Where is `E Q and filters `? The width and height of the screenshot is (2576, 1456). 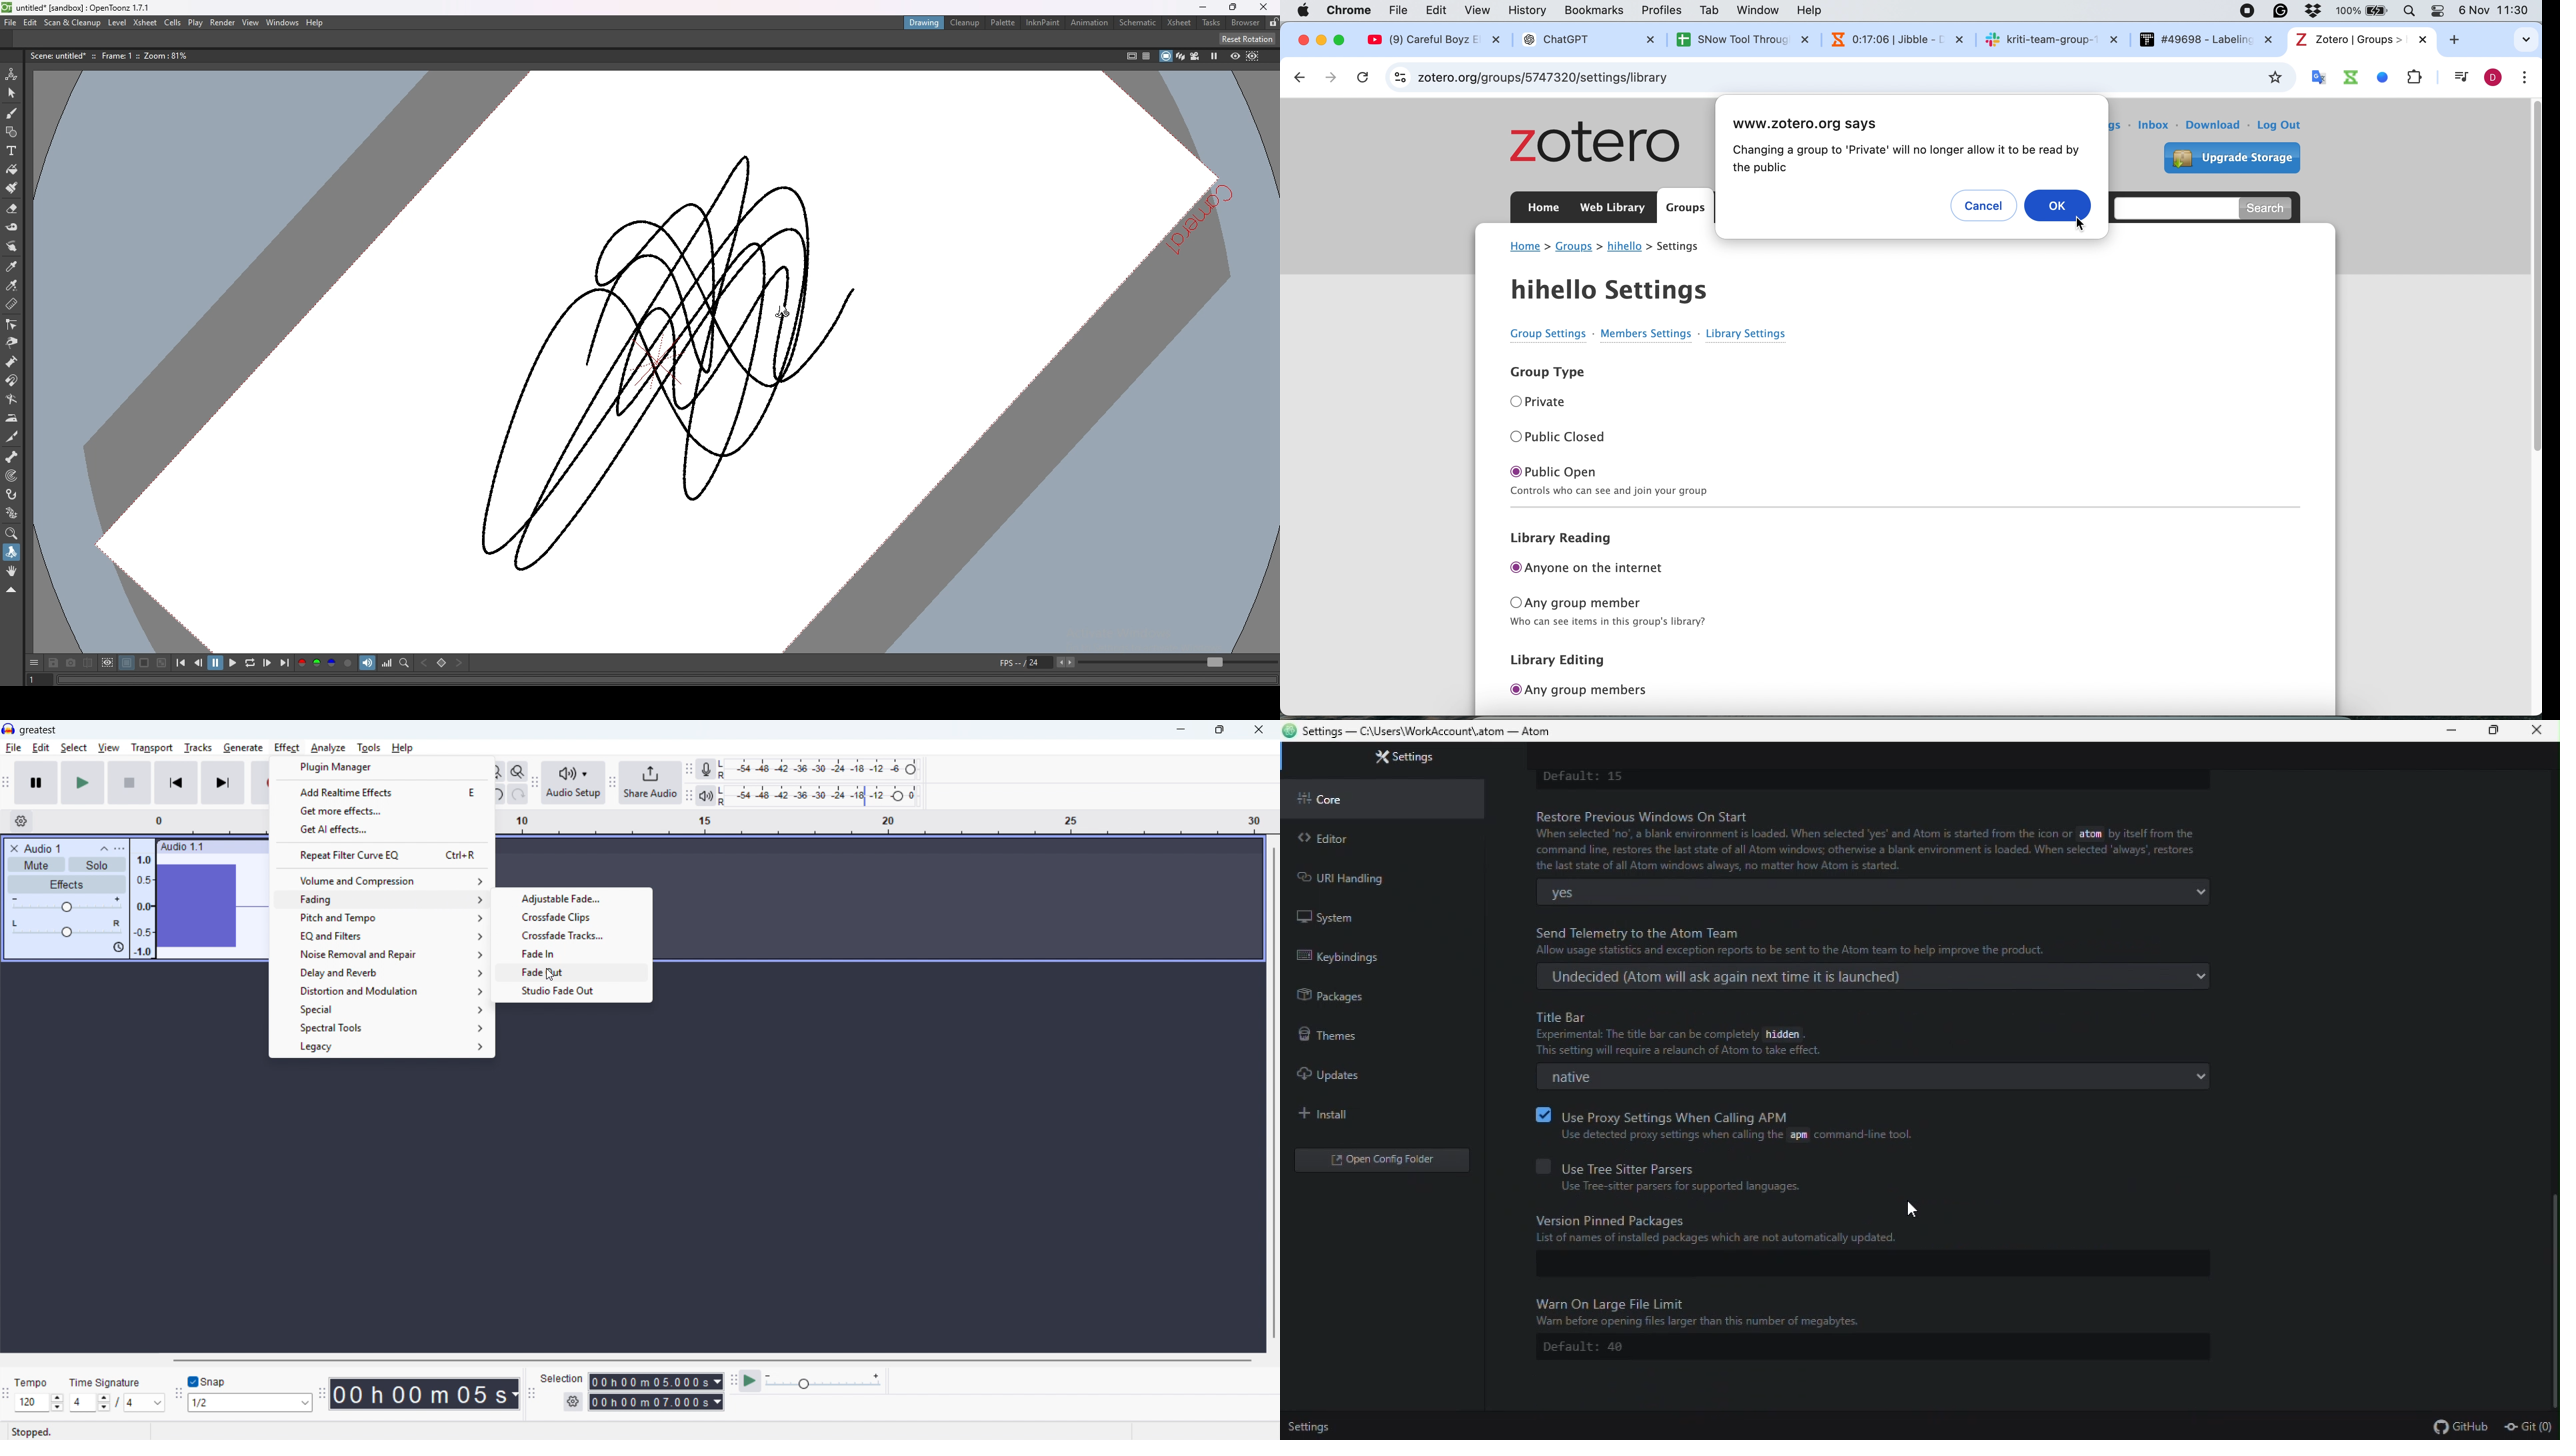
E Q and filters  is located at coordinates (383, 936).